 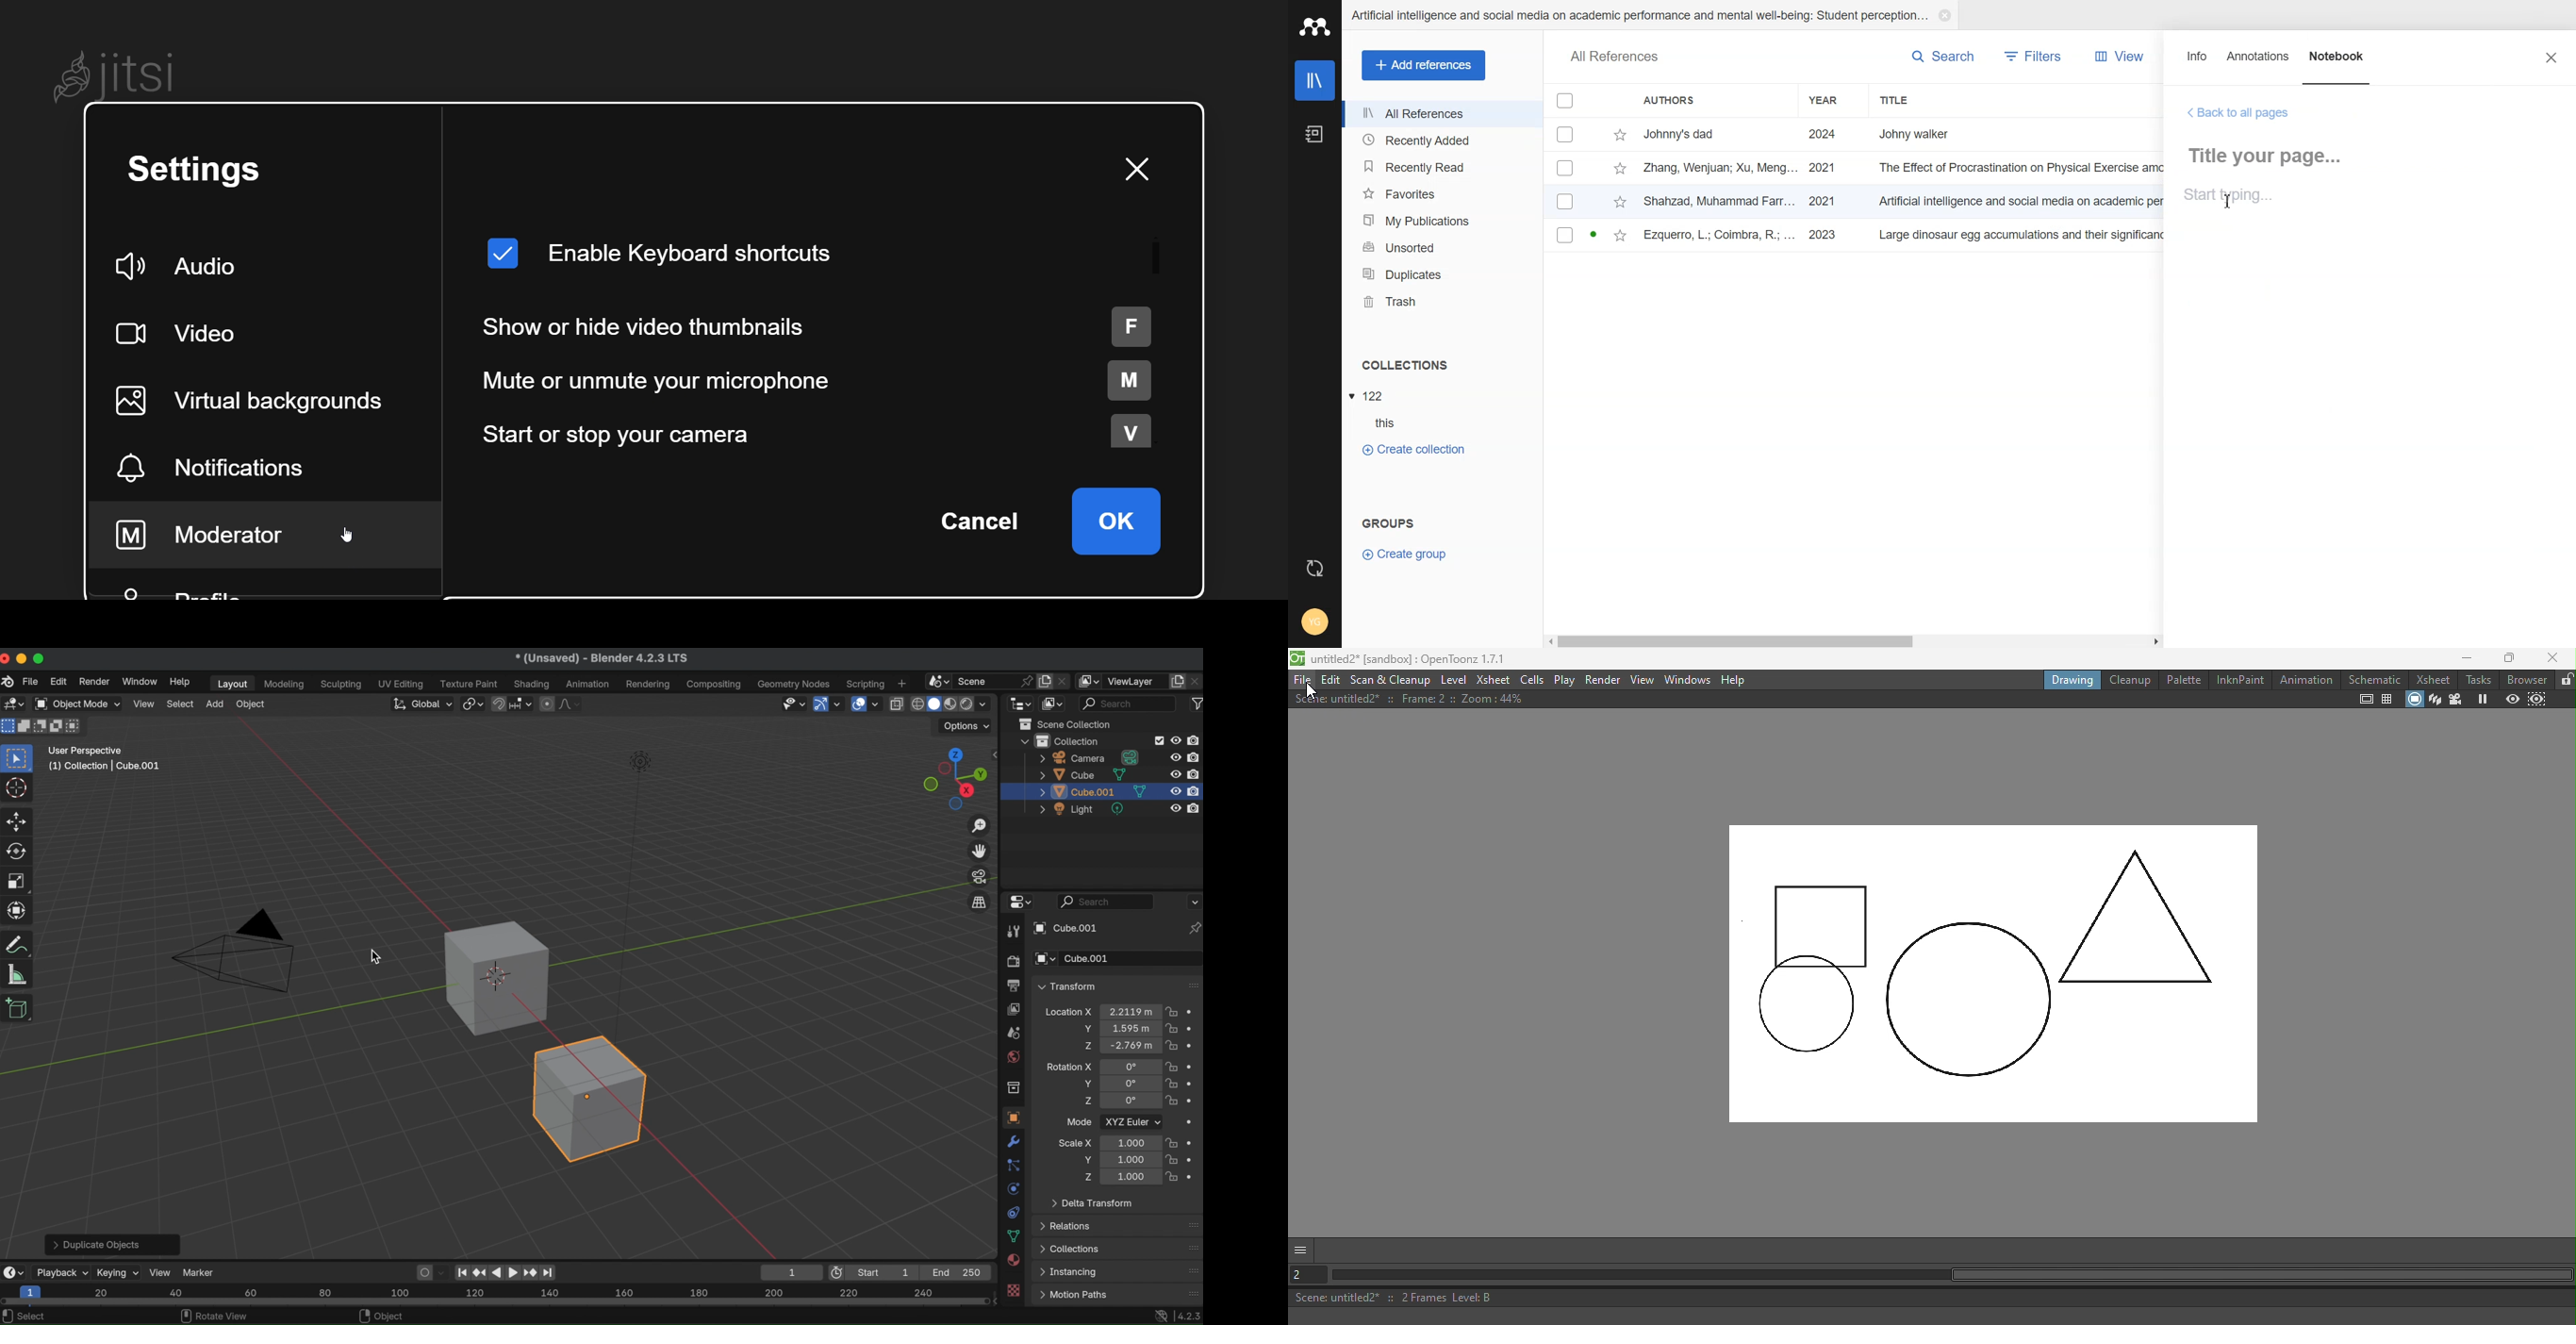 What do you see at coordinates (1128, 703) in the screenshot?
I see `display filter` at bounding box center [1128, 703].